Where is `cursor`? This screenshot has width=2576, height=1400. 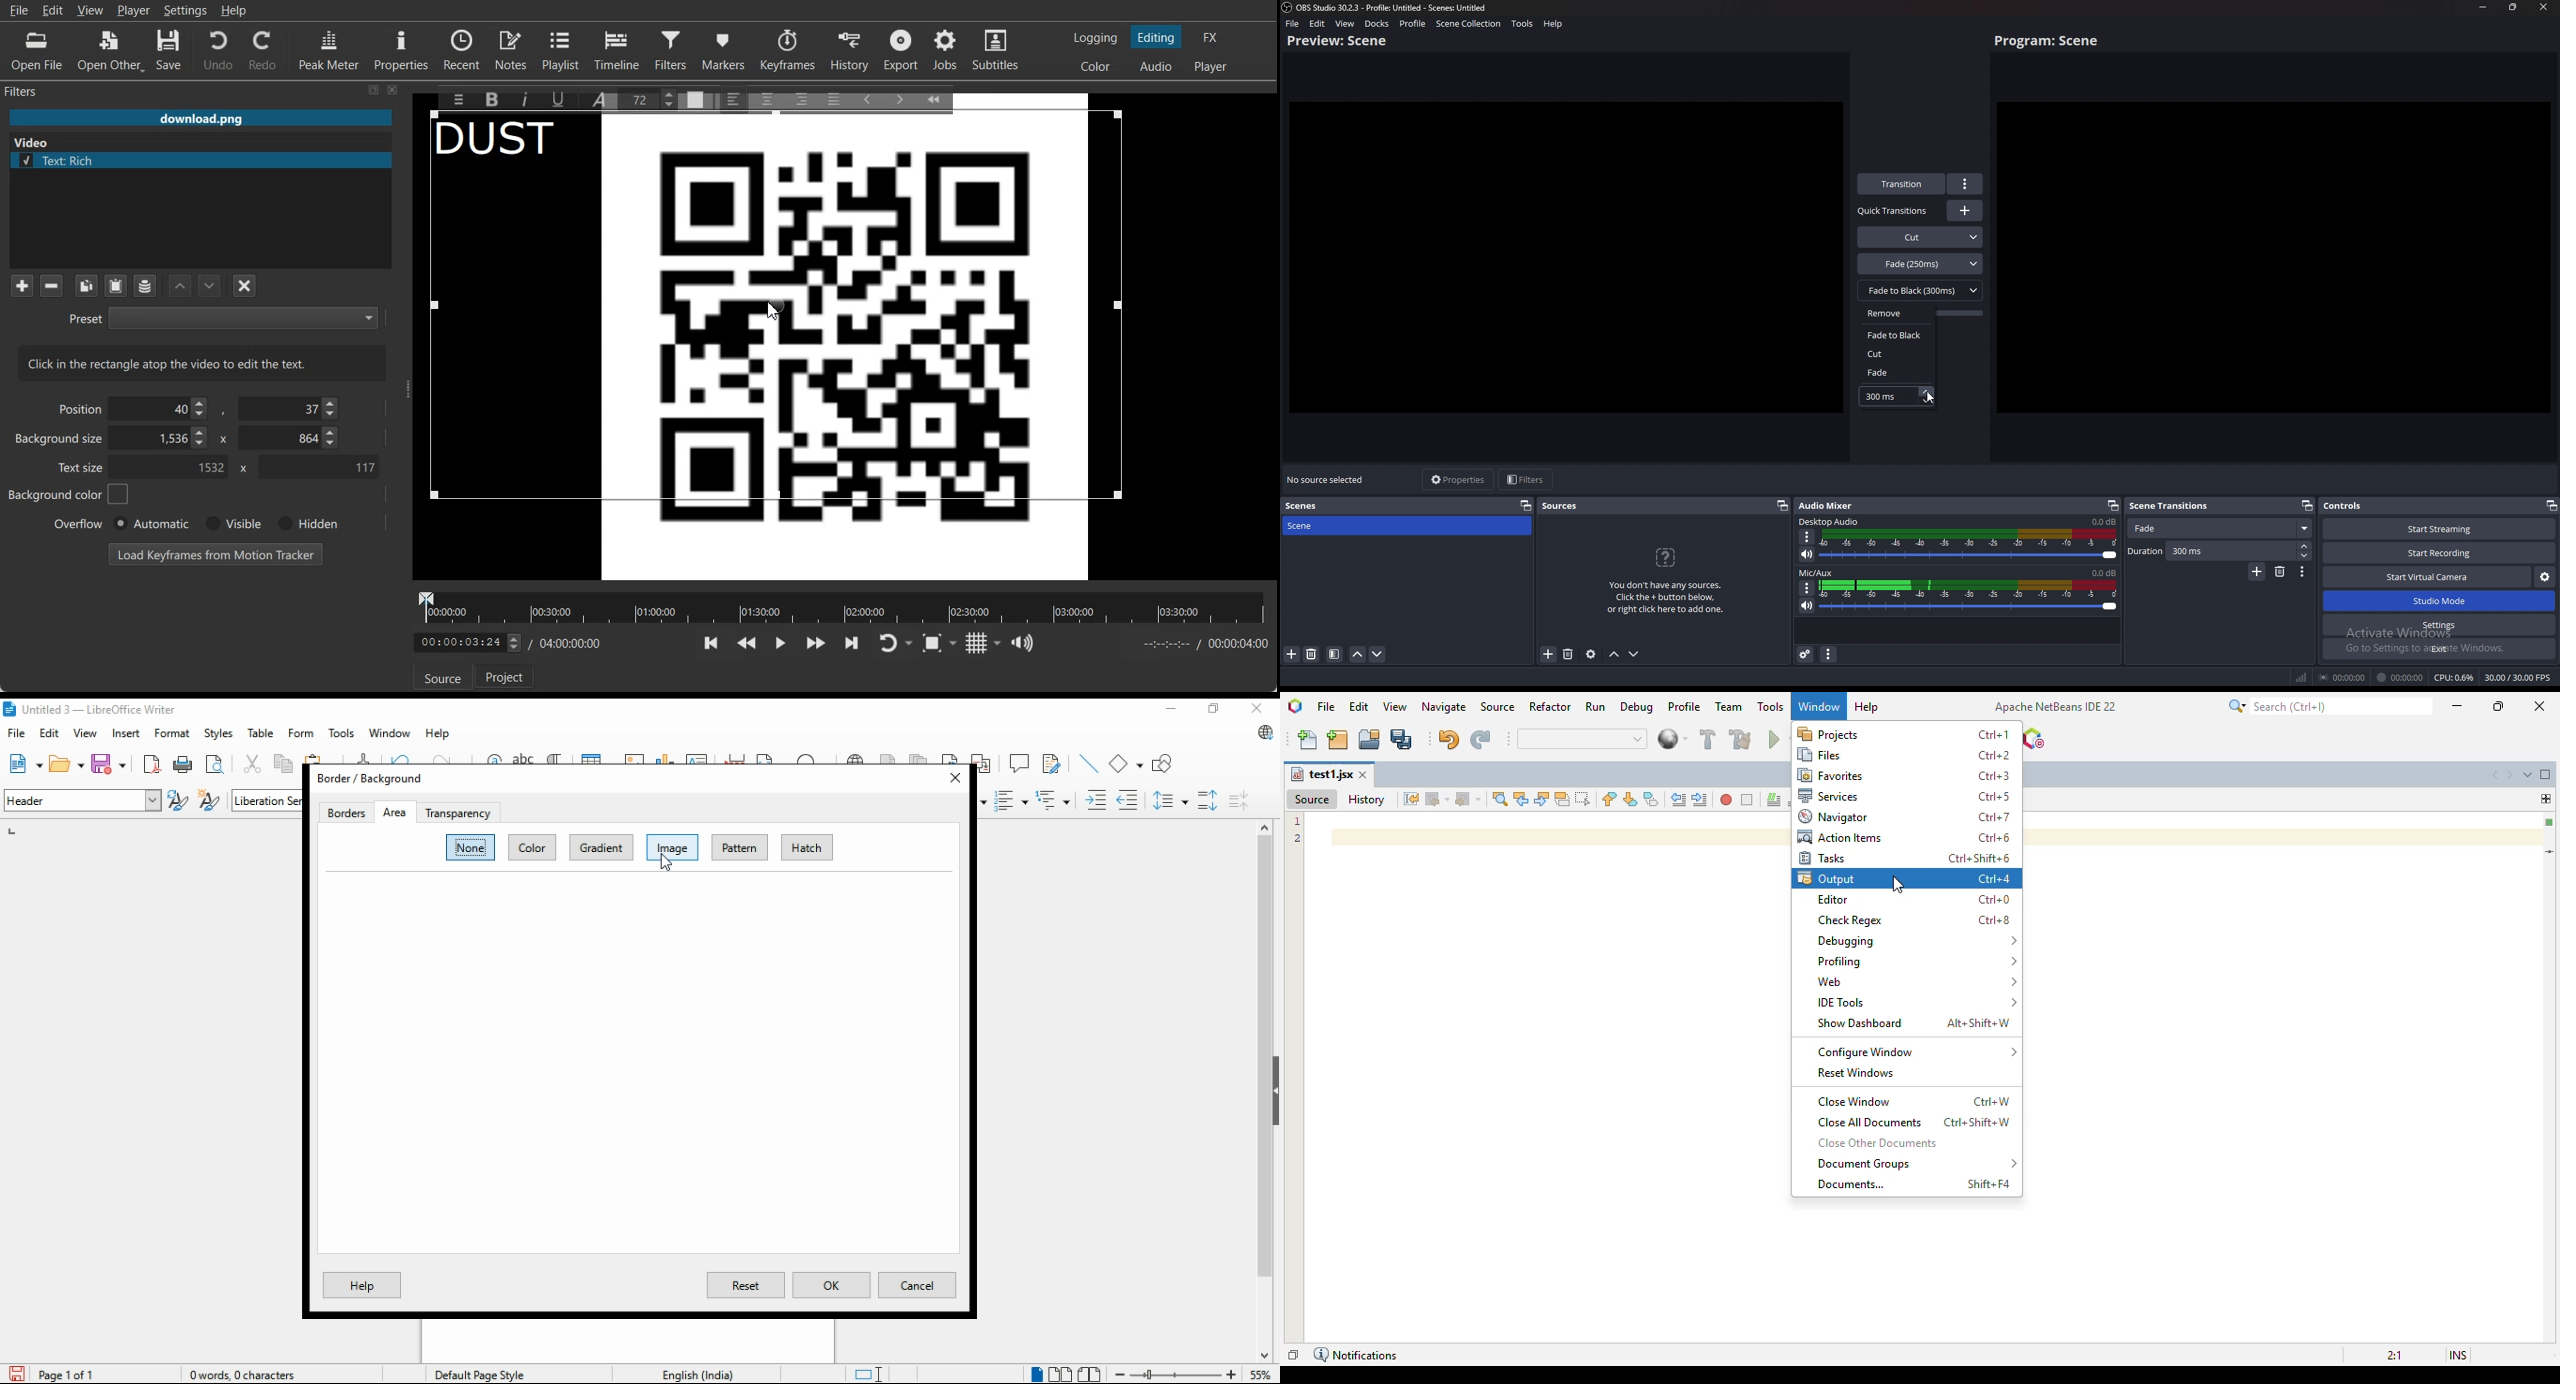 cursor is located at coordinates (1931, 397).